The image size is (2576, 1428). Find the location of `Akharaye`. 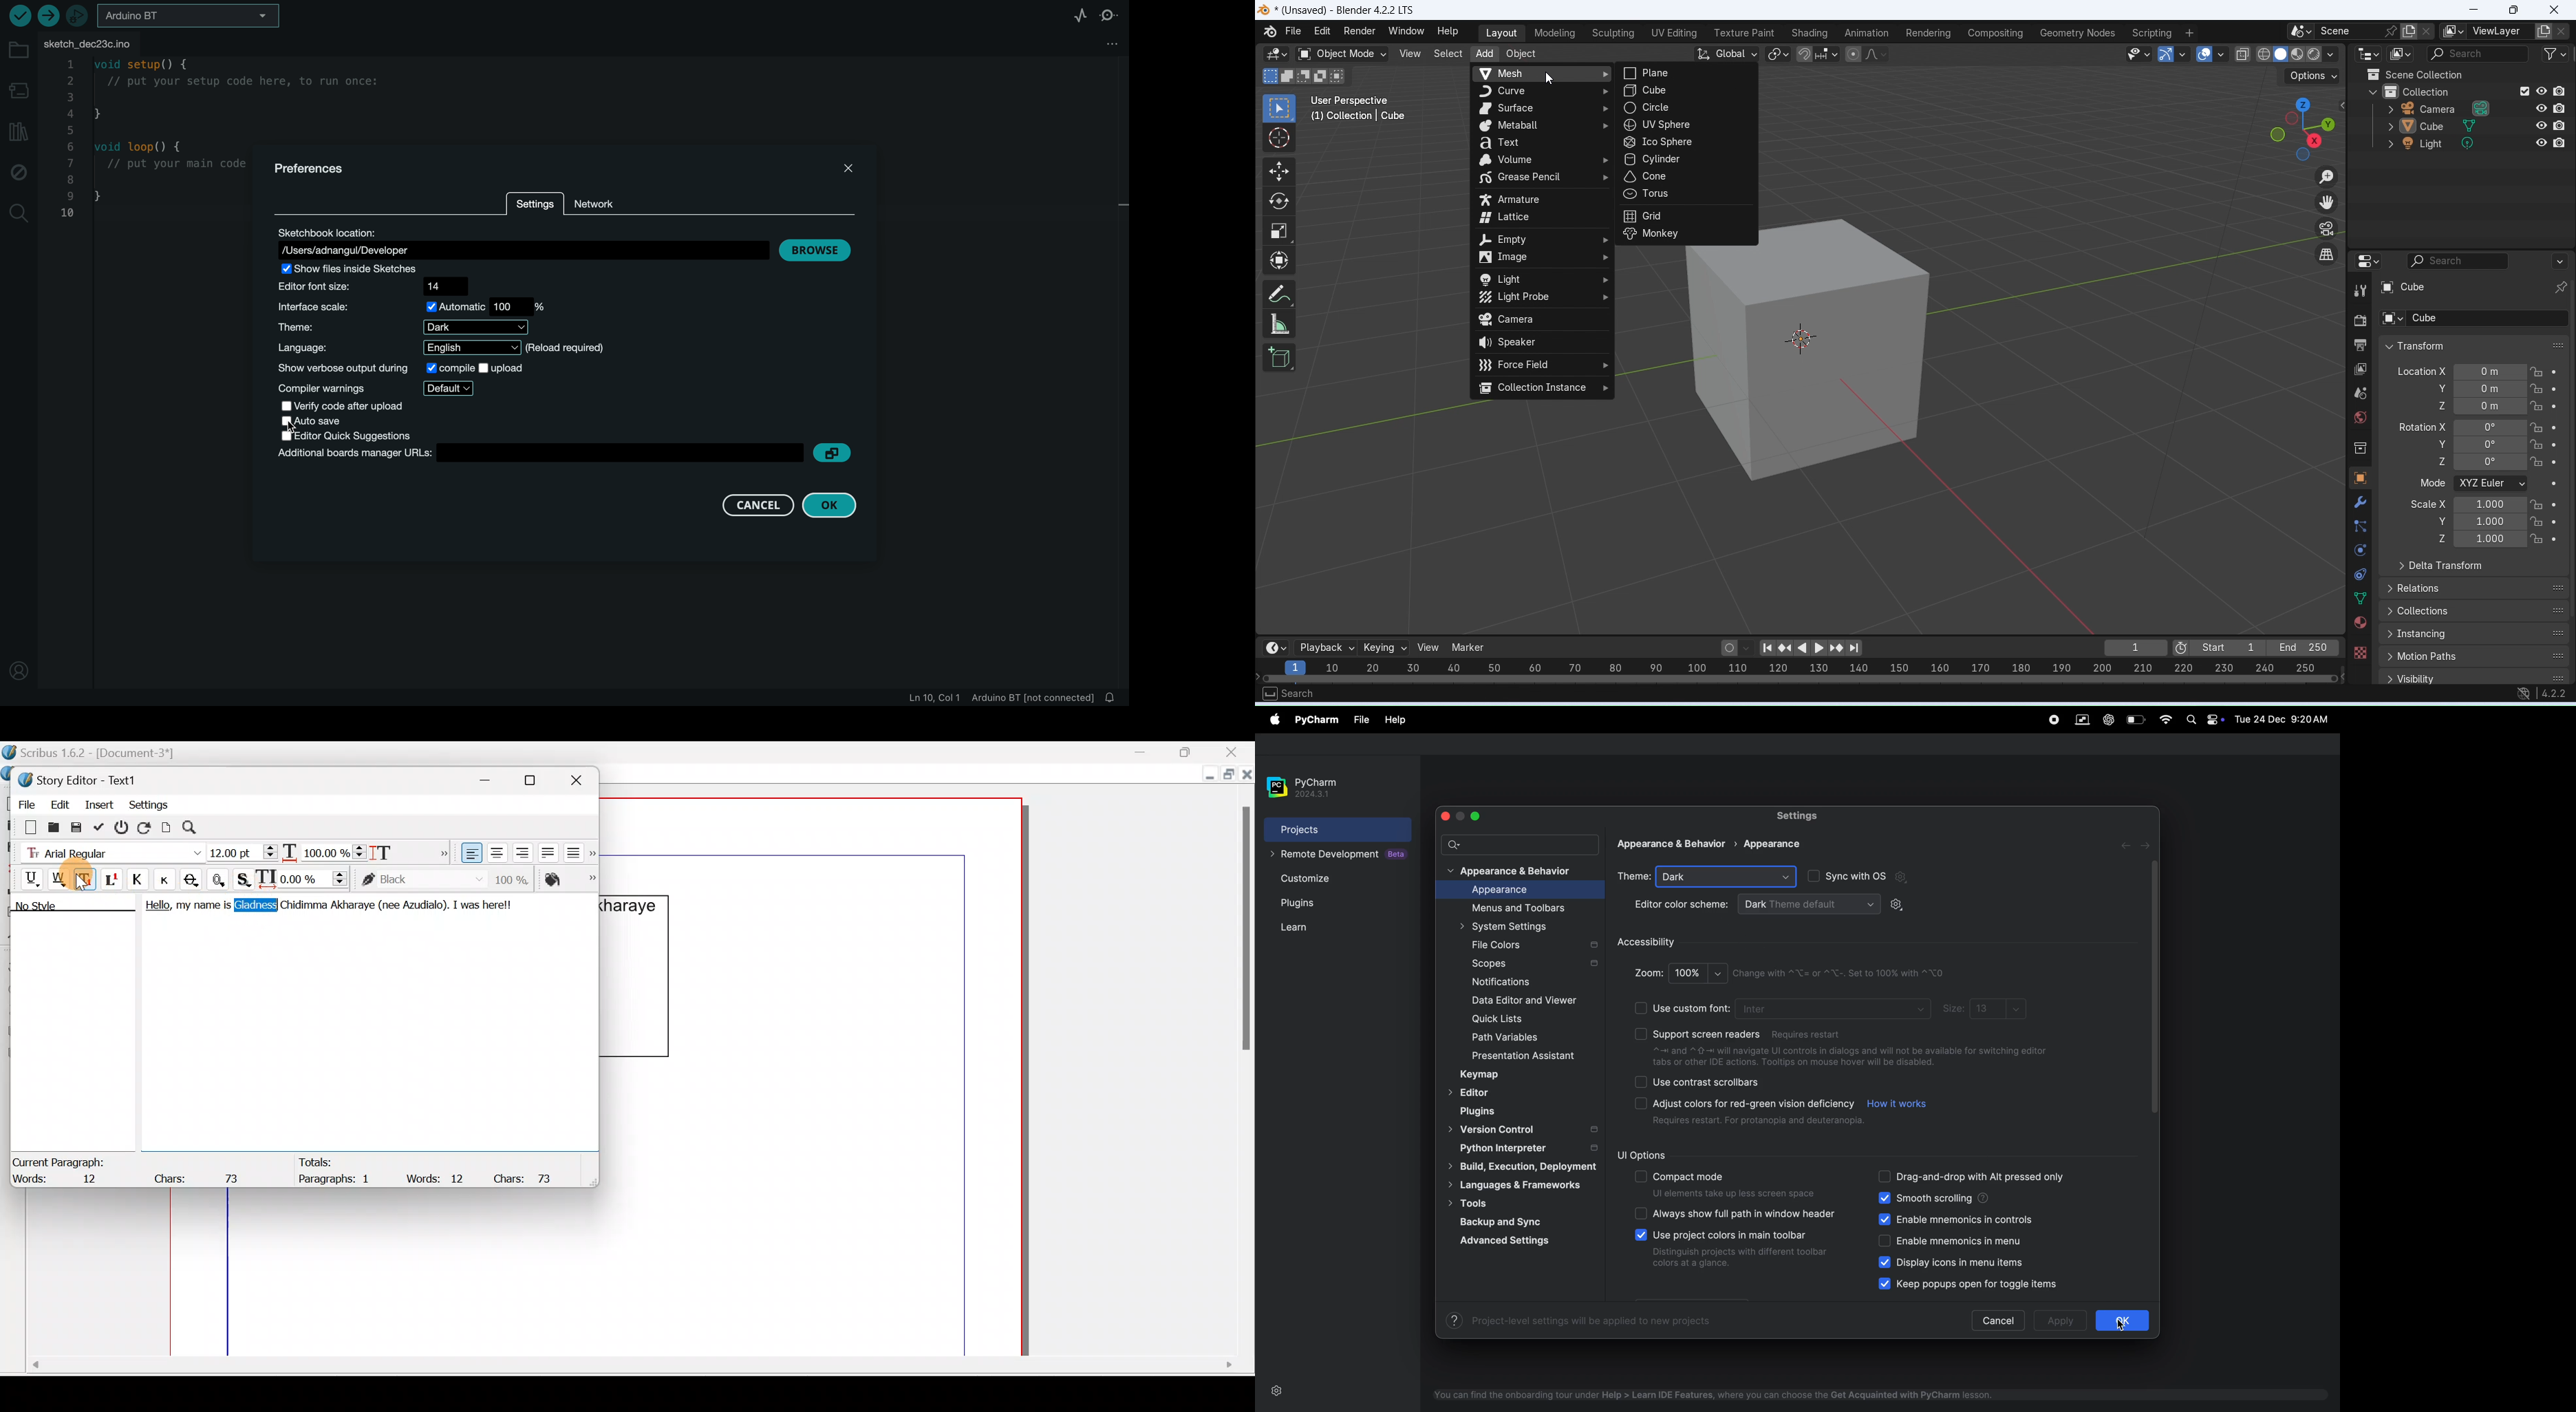

Akharaye is located at coordinates (353, 905).